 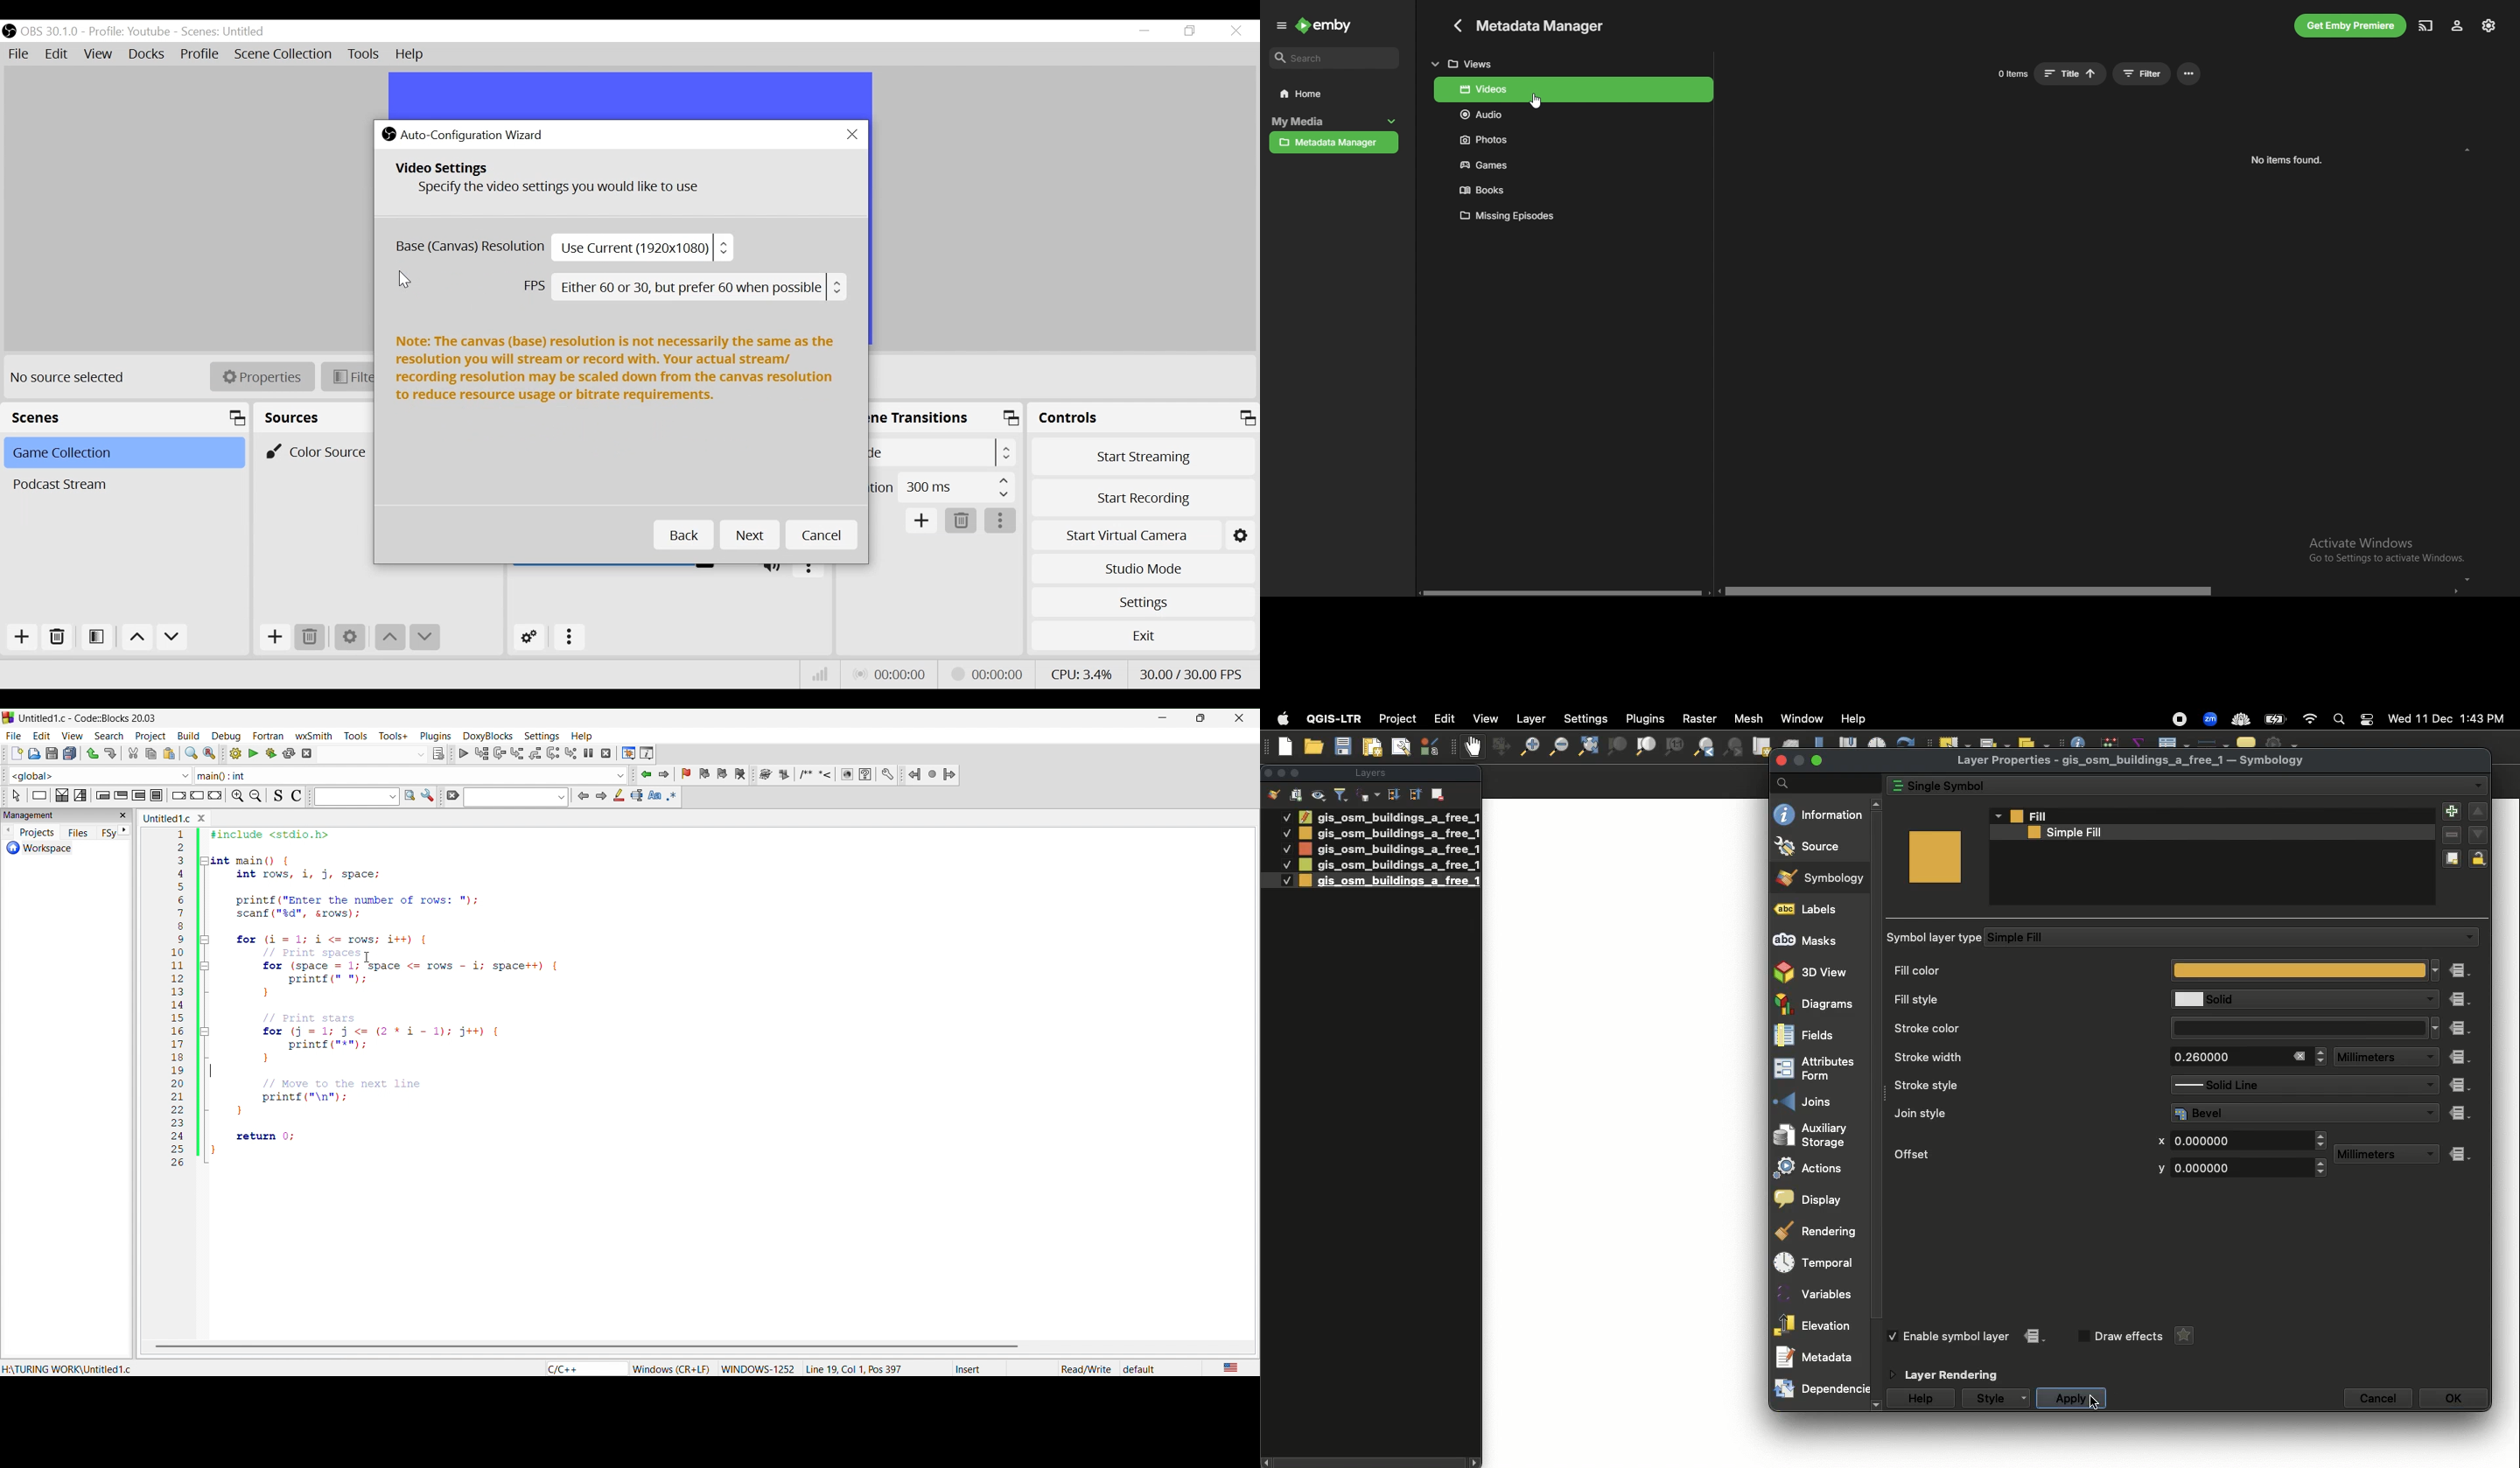 I want to click on rebuild, so click(x=287, y=753).